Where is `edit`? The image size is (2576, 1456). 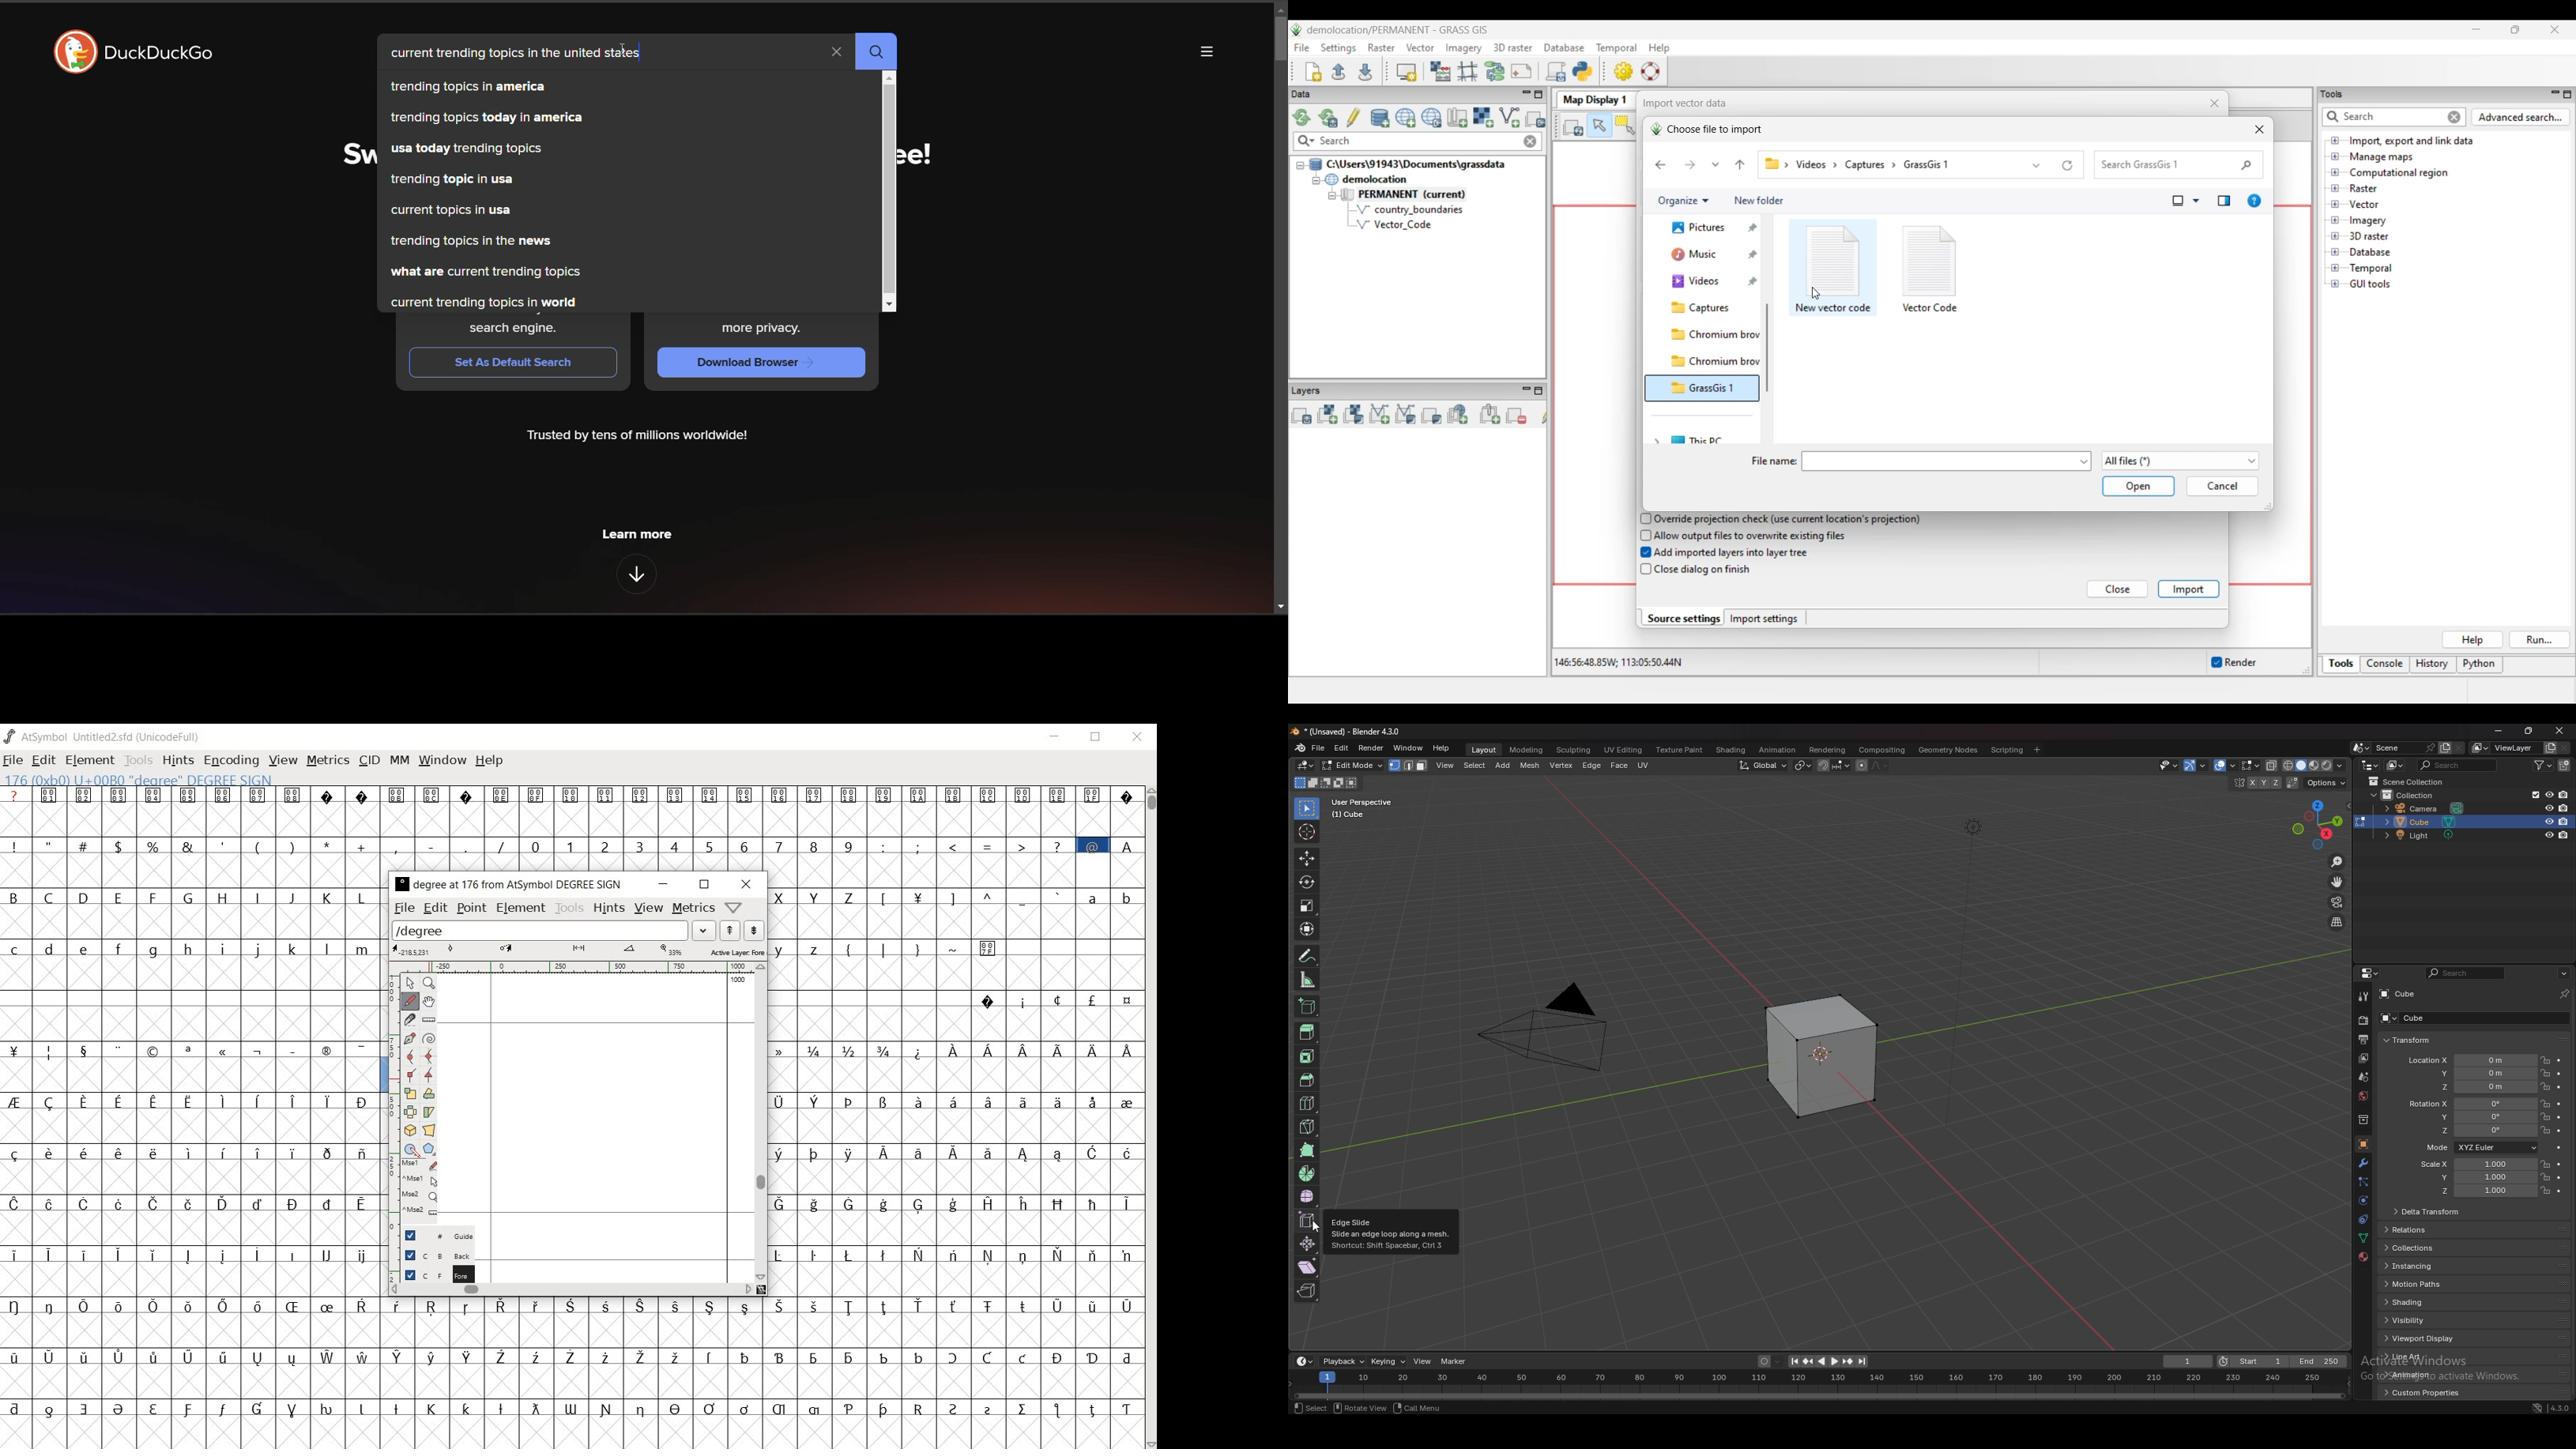 edit is located at coordinates (42, 761).